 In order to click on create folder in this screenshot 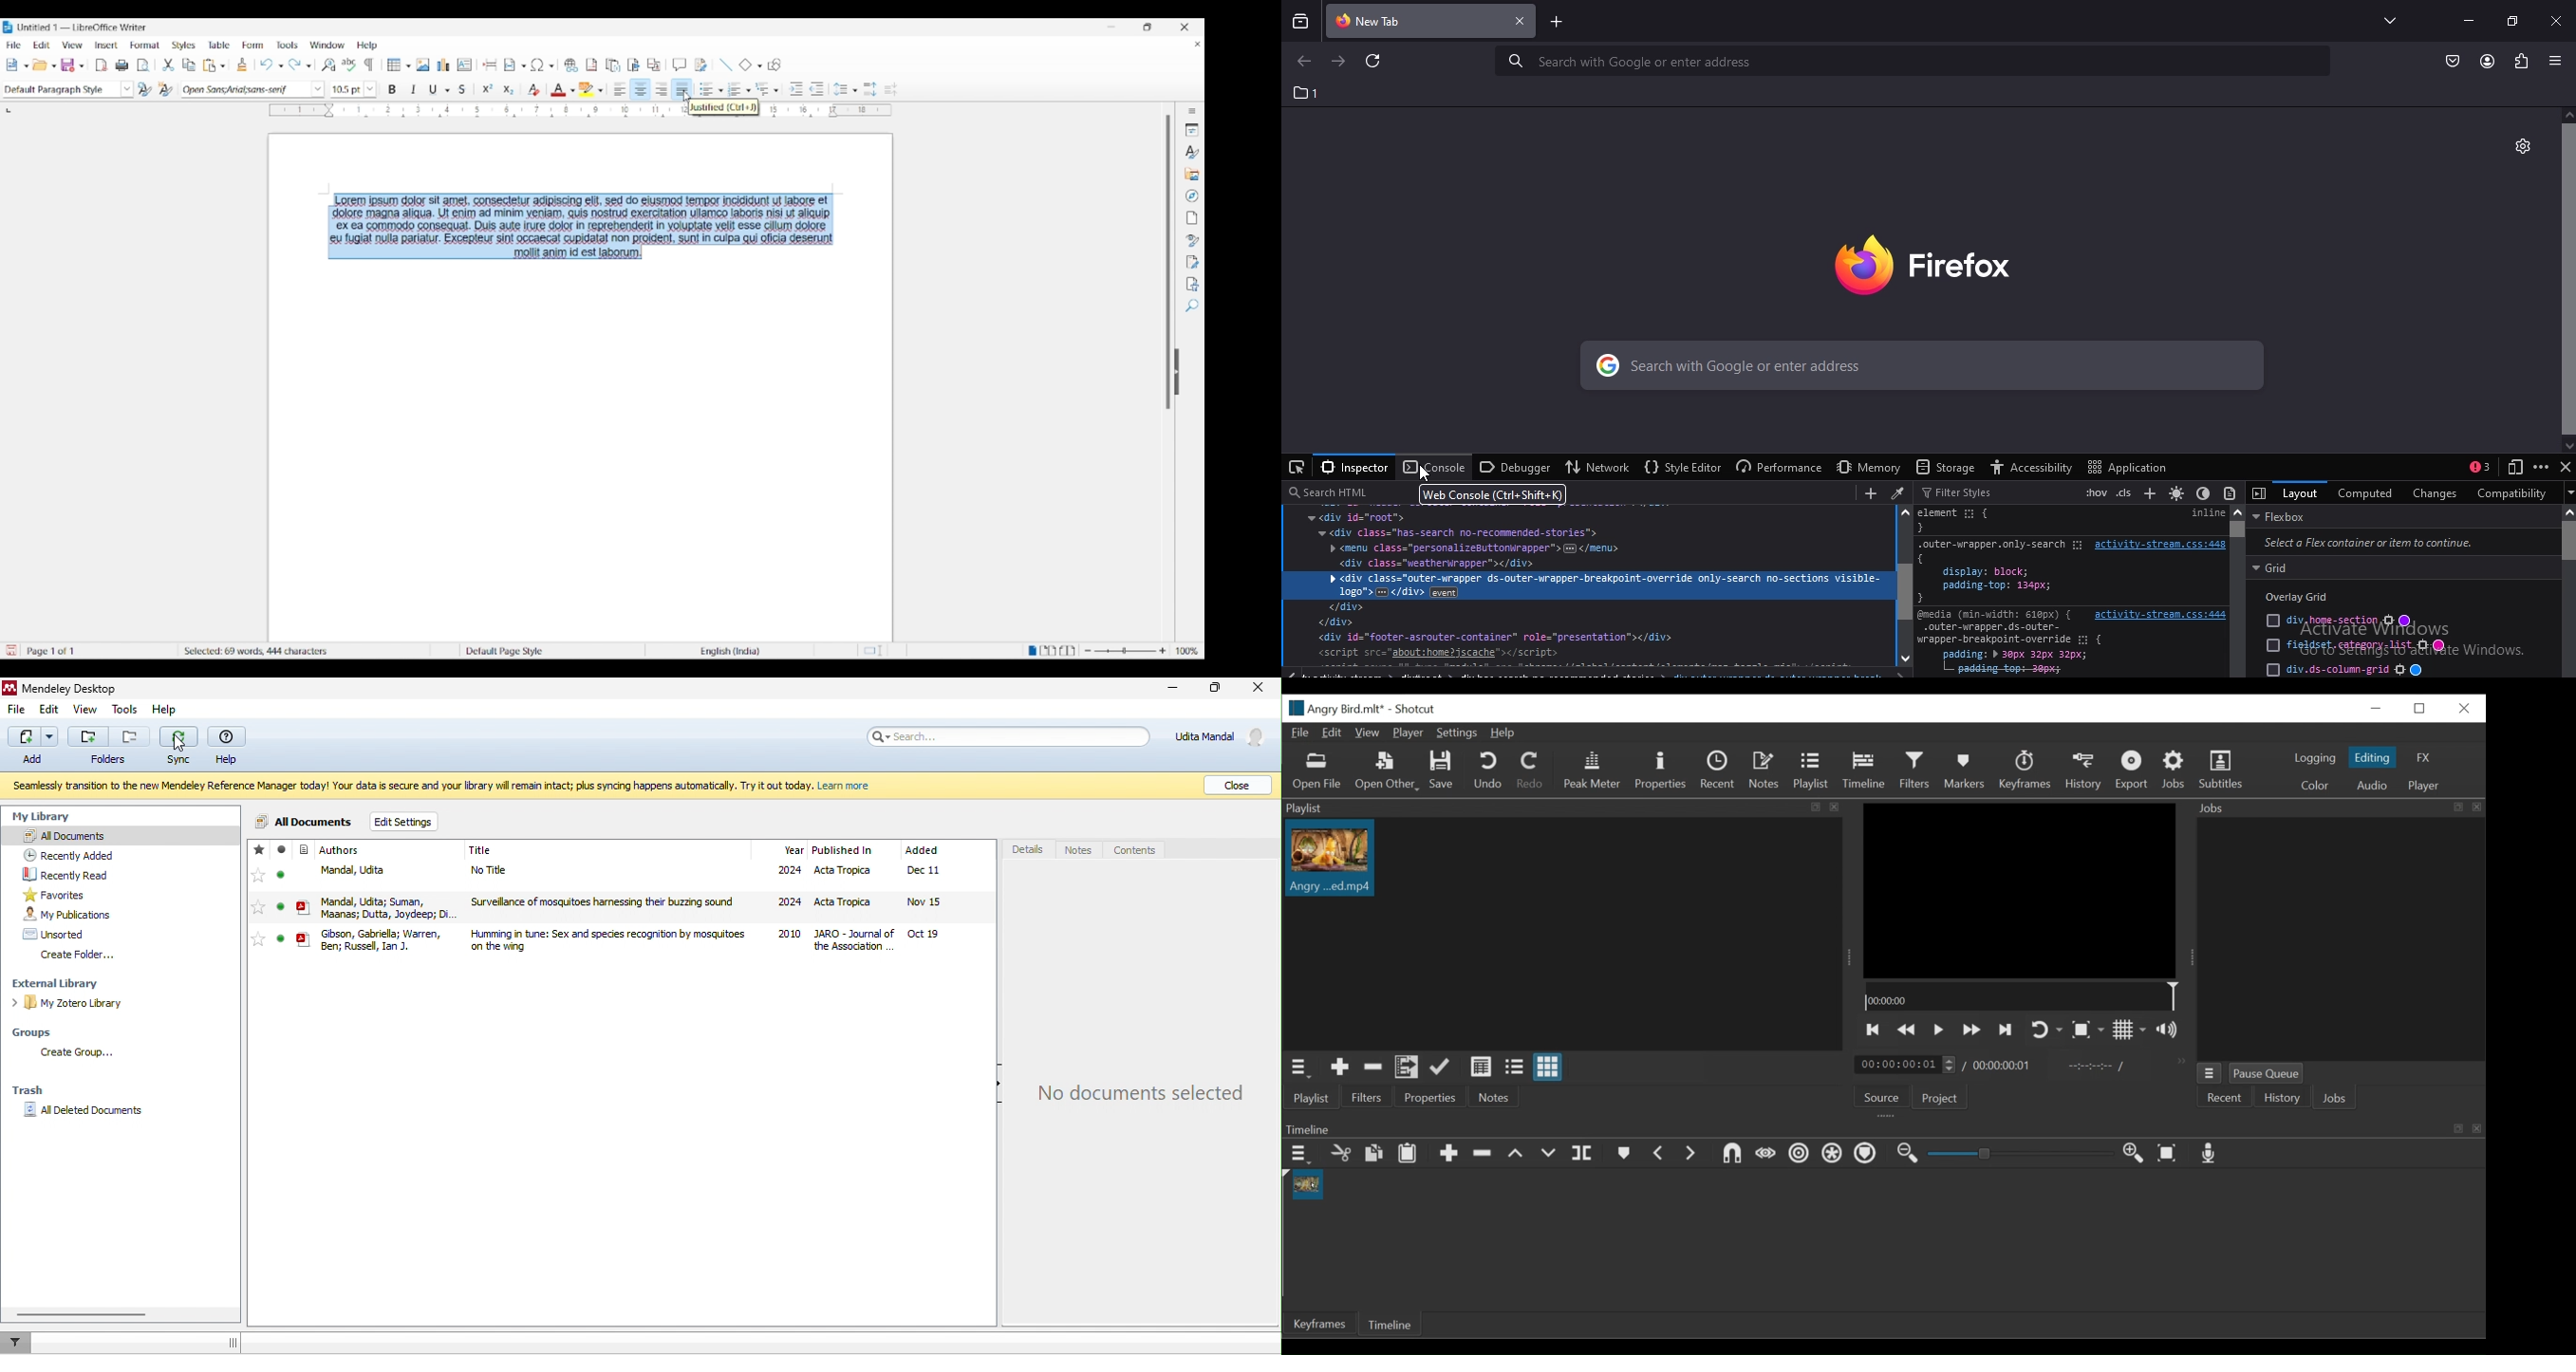, I will do `click(83, 953)`.